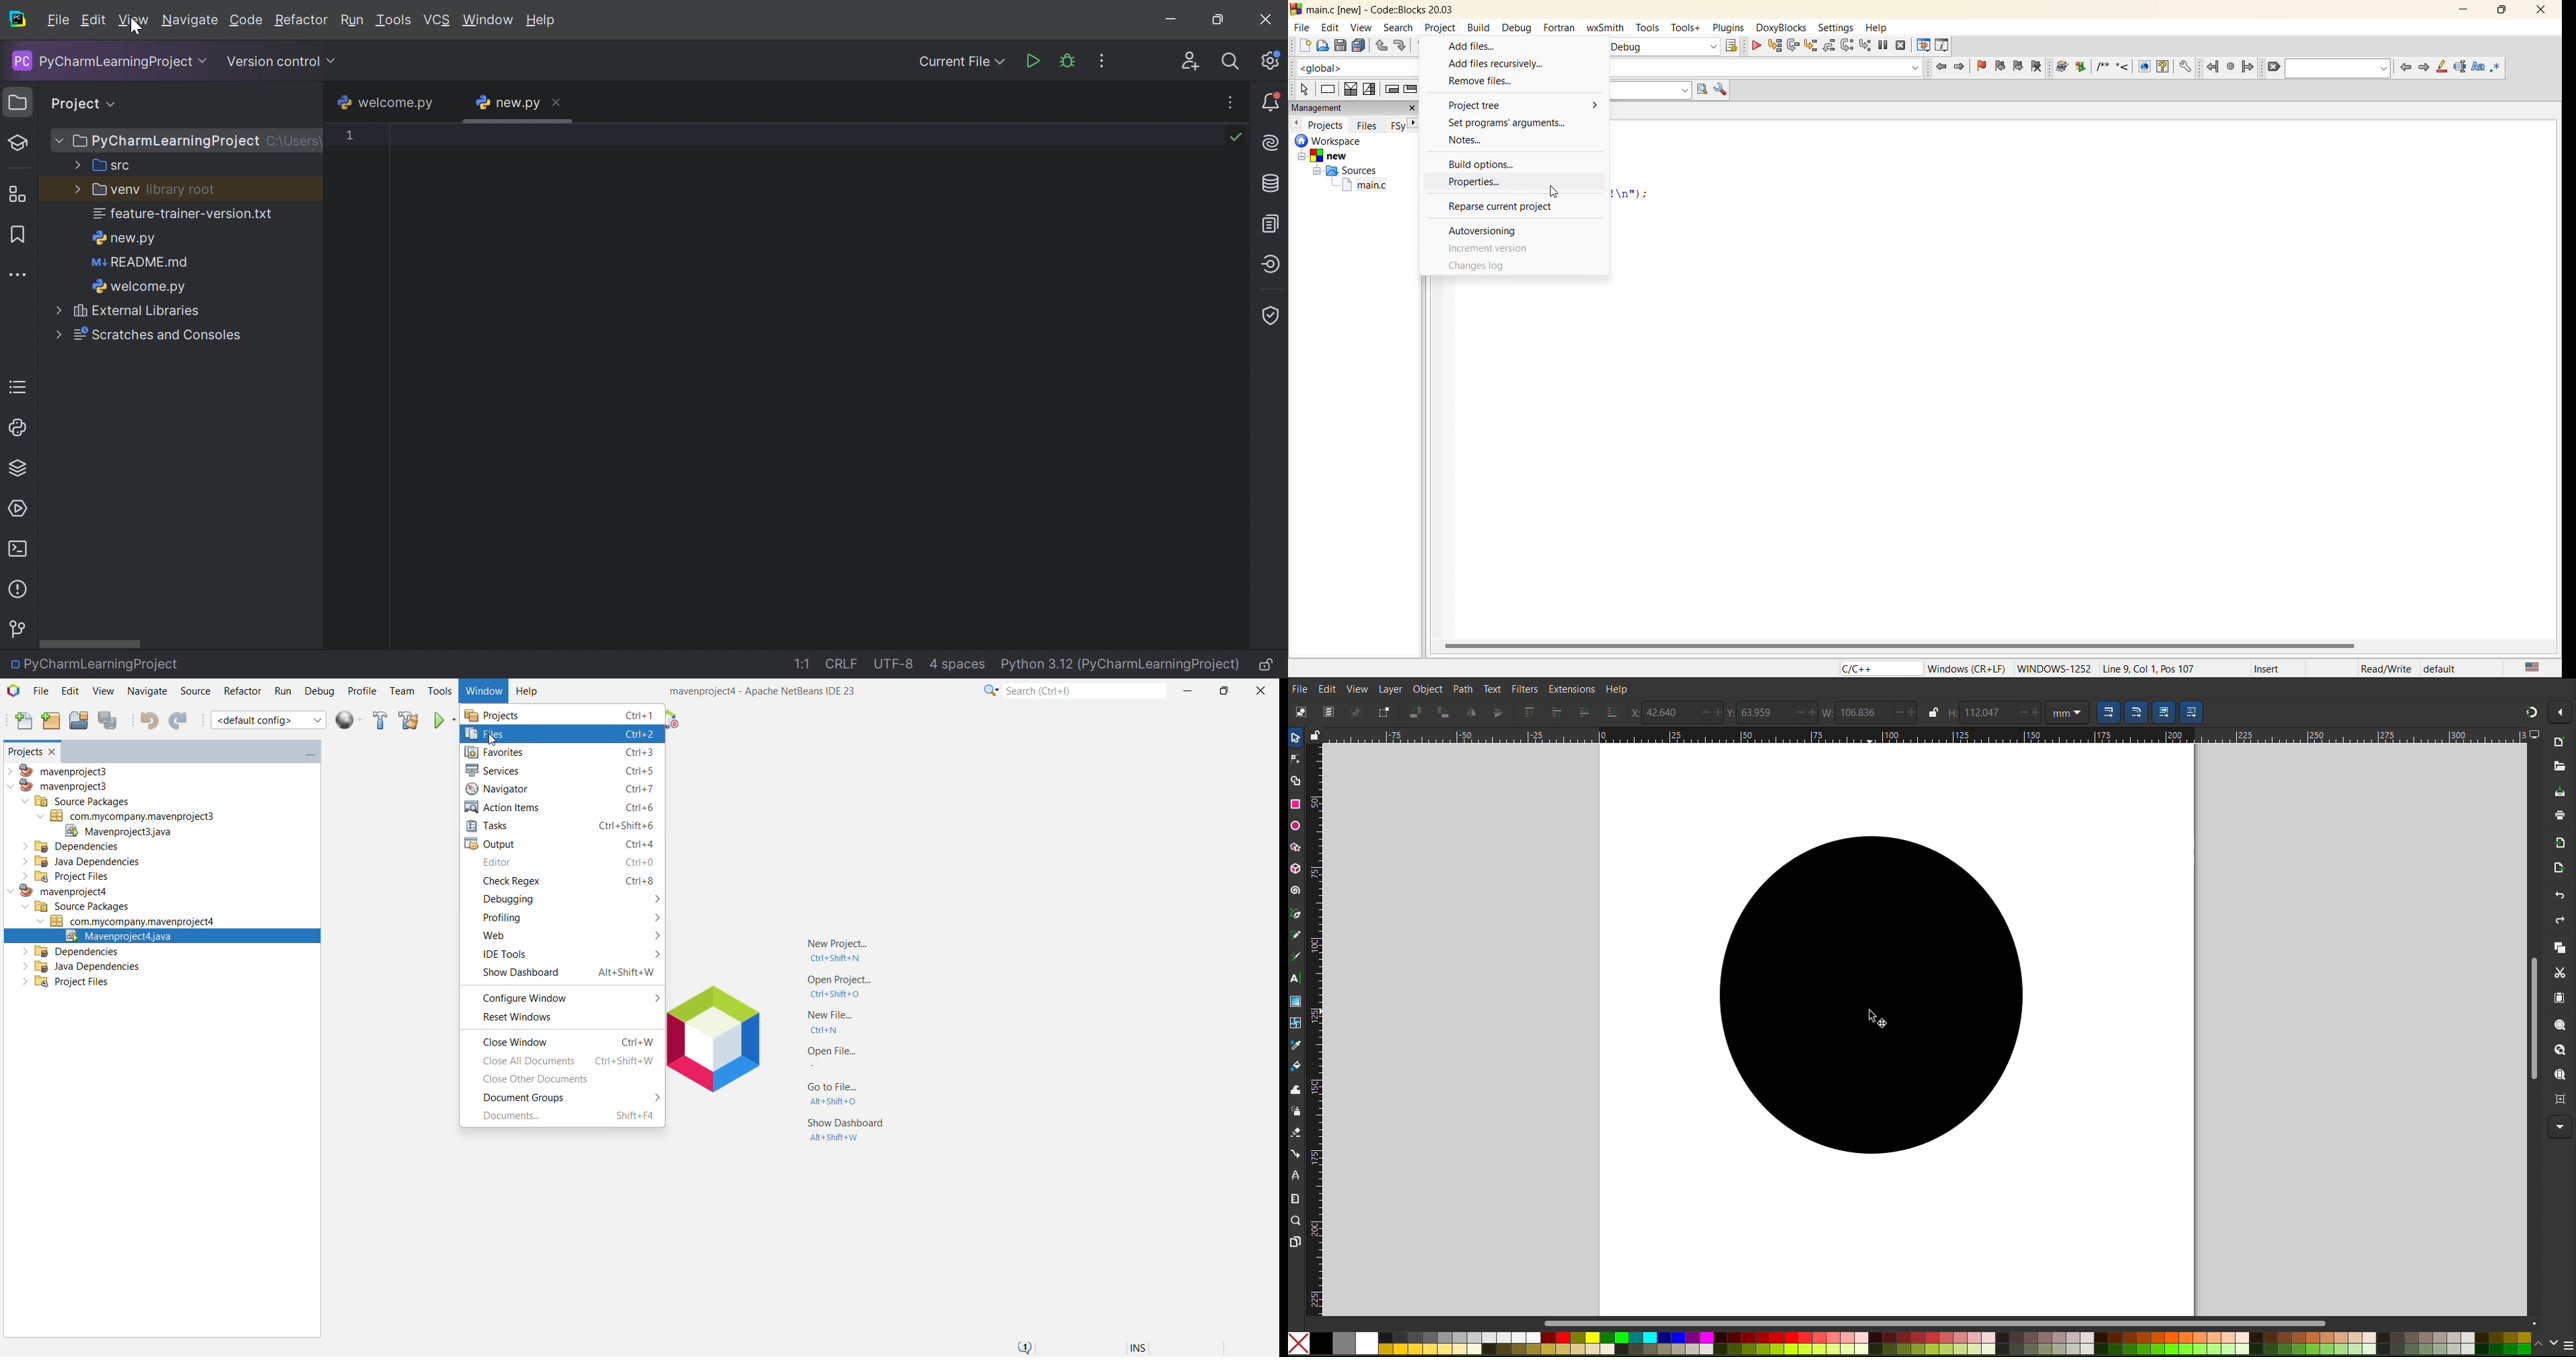 The image size is (2576, 1372). Describe the element at coordinates (1987, 712) in the screenshot. I see `112` at that location.